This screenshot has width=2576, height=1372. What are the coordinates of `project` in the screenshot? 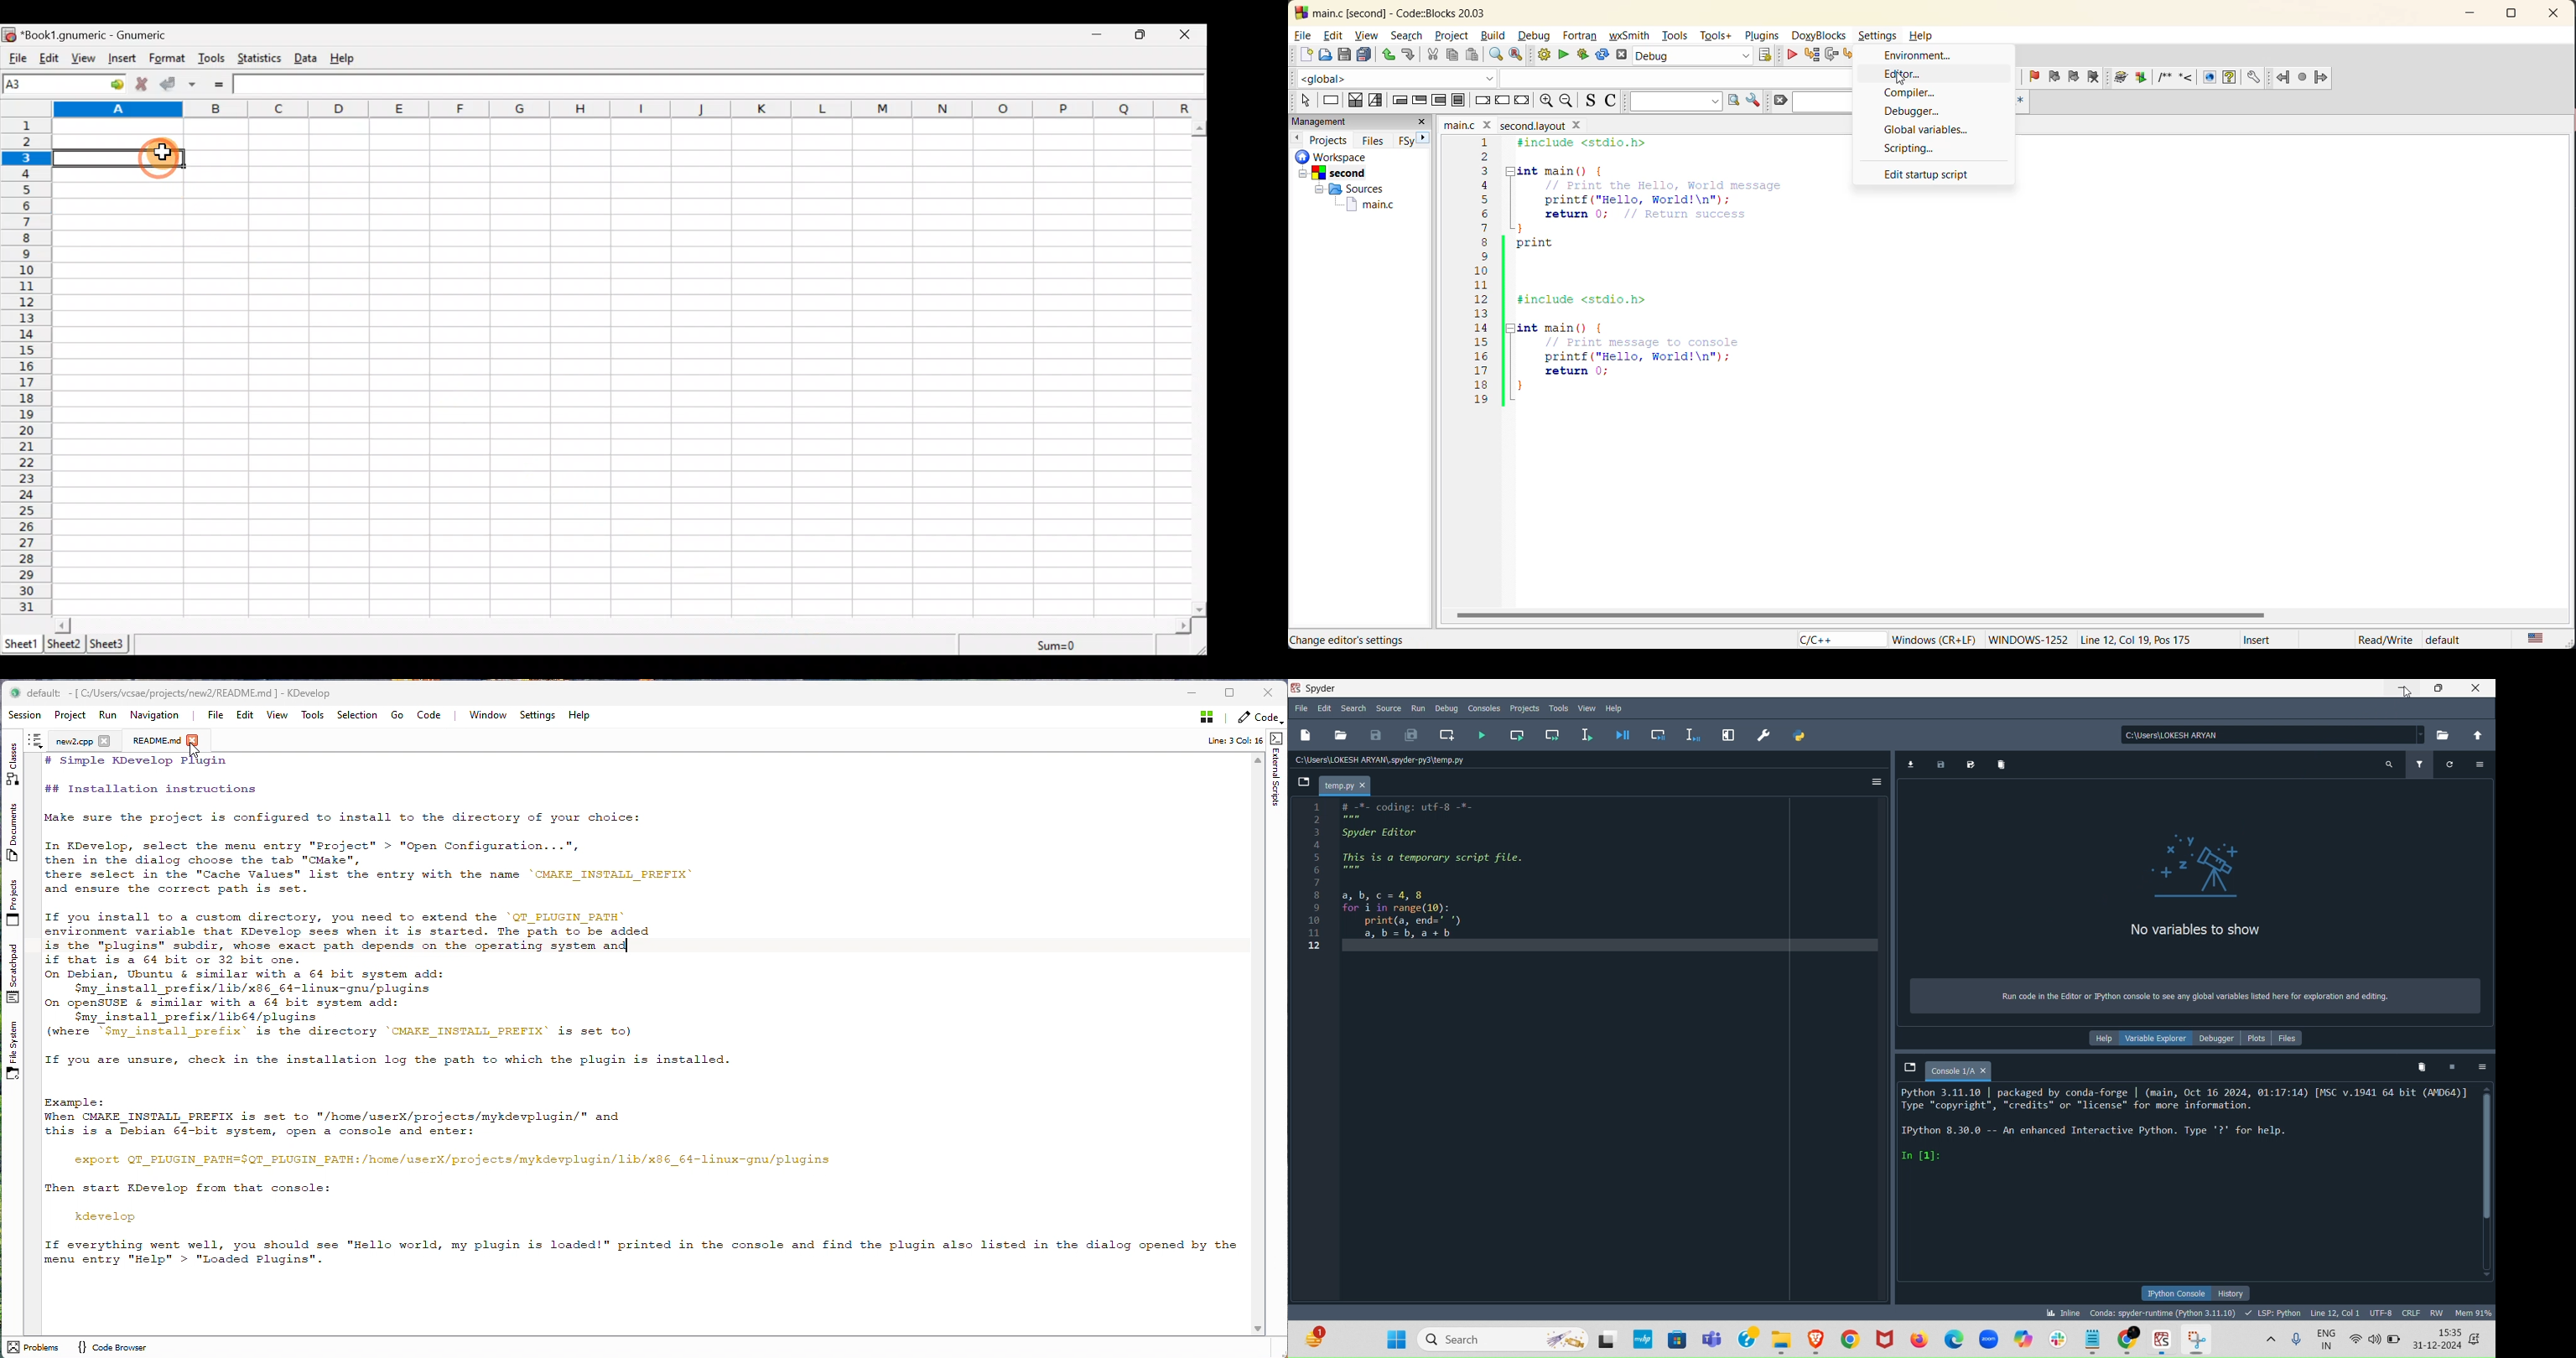 It's located at (1454, 37).